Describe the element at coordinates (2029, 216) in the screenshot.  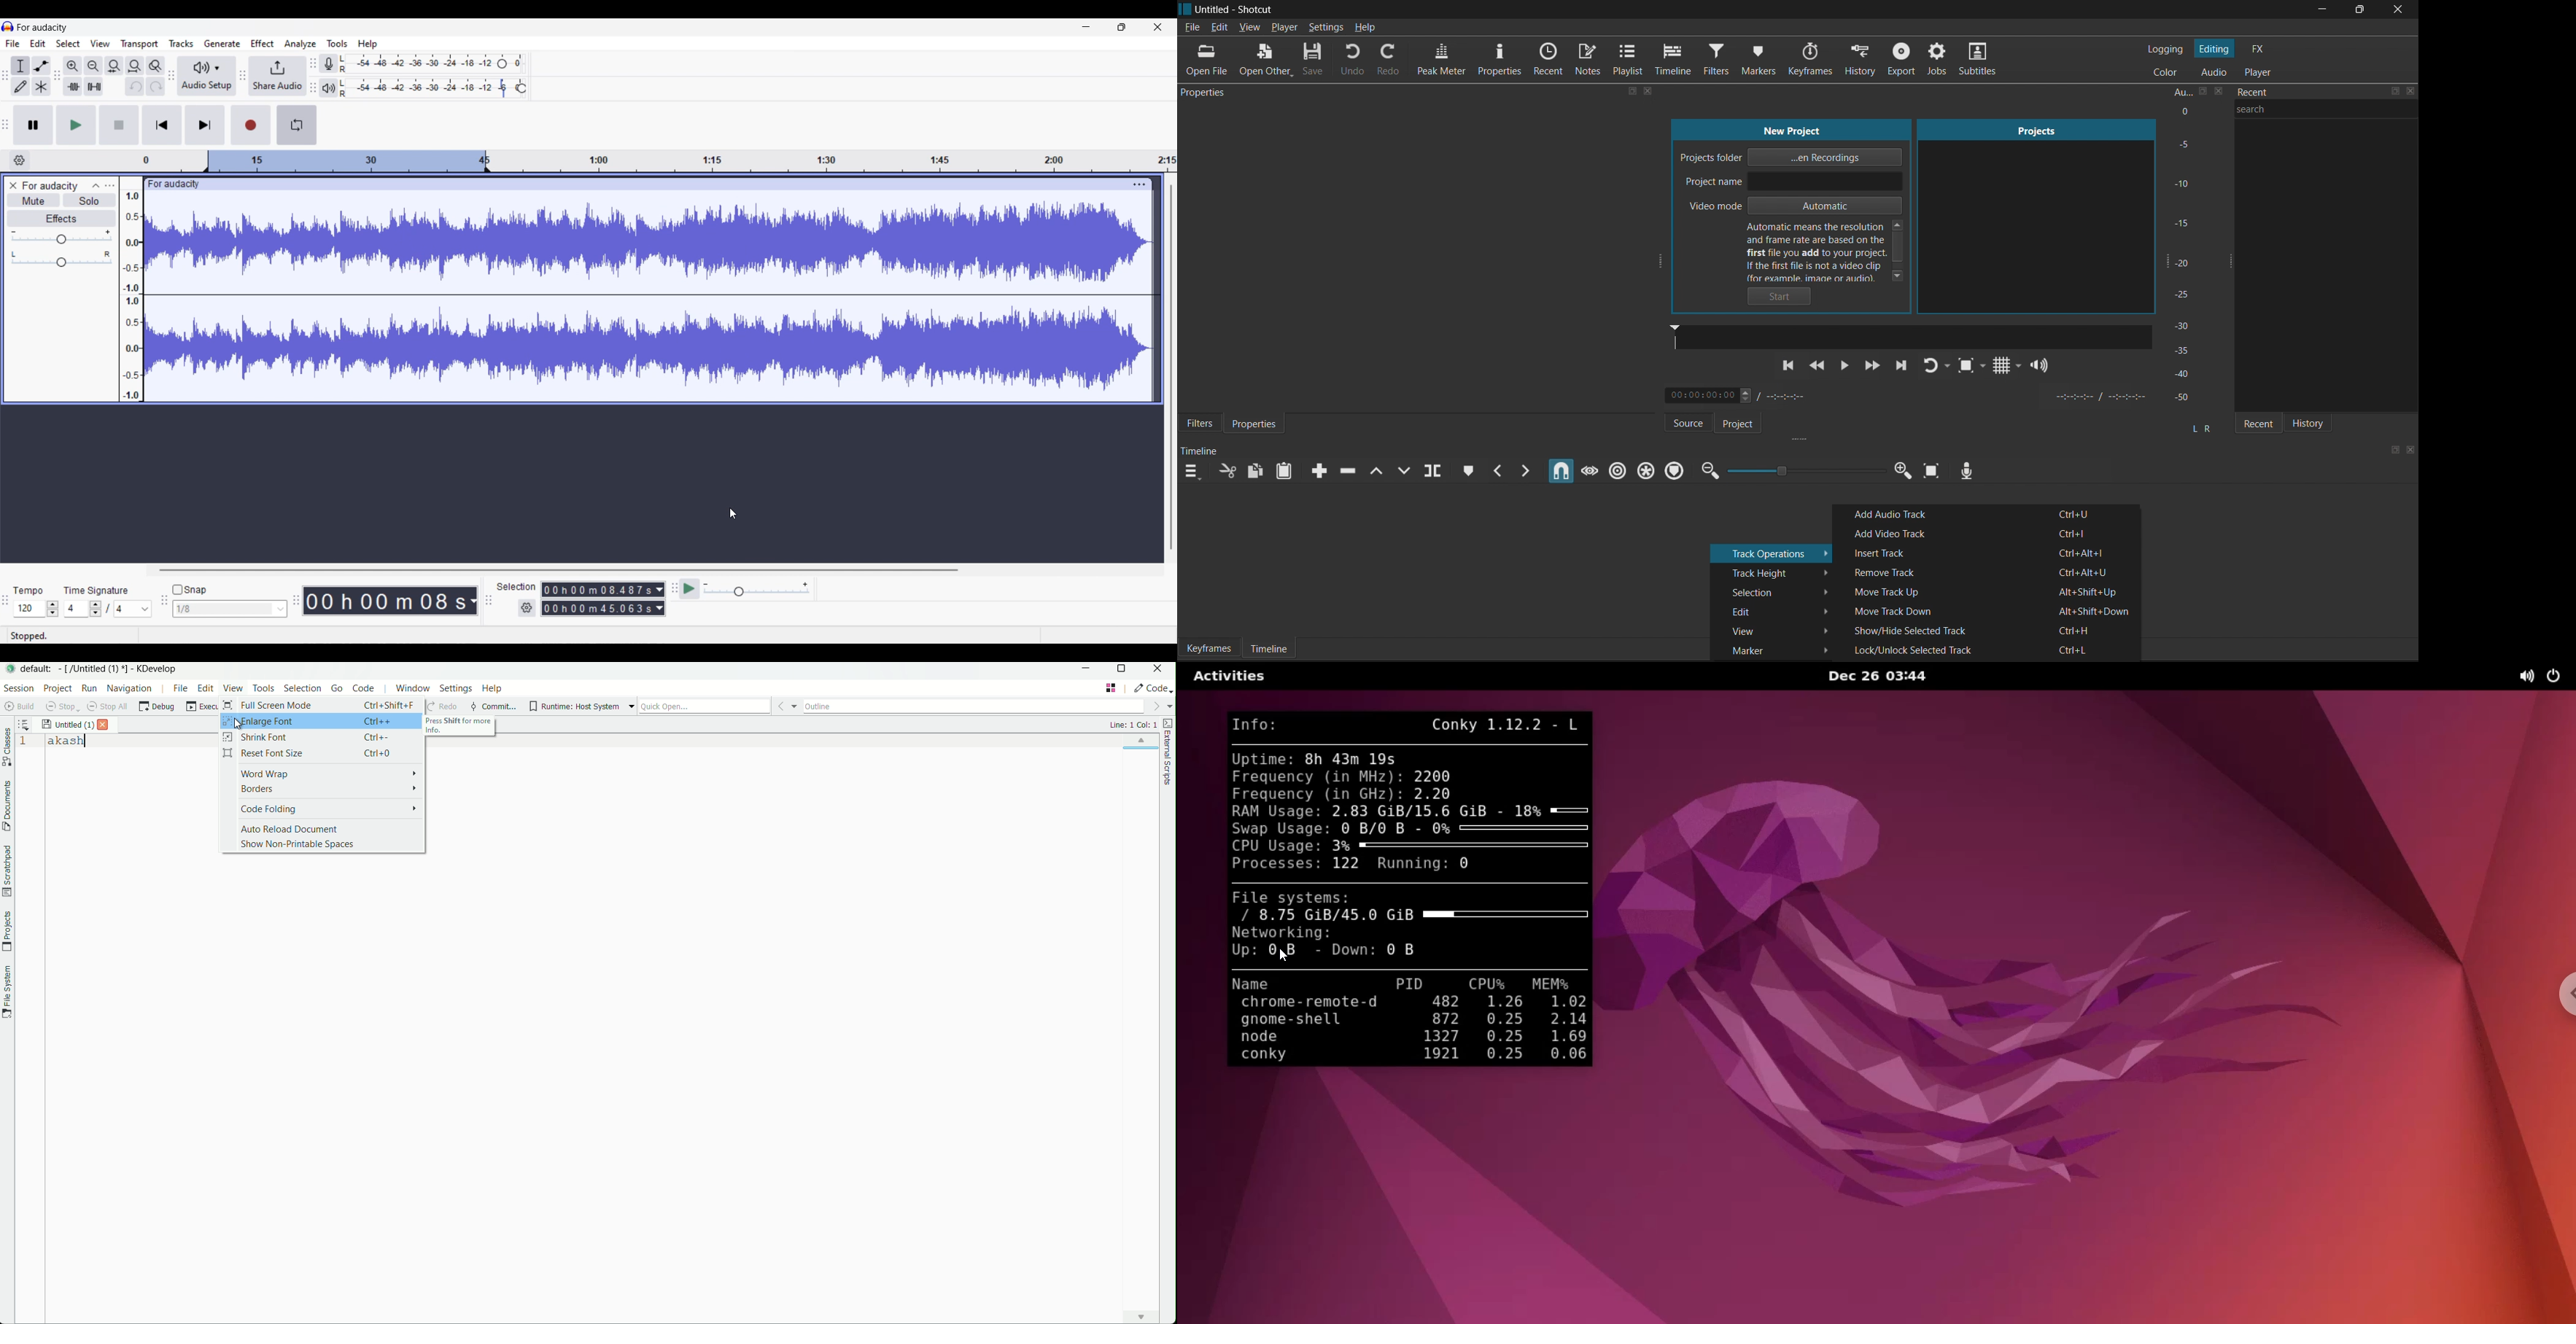
I see `Projects` at that location.